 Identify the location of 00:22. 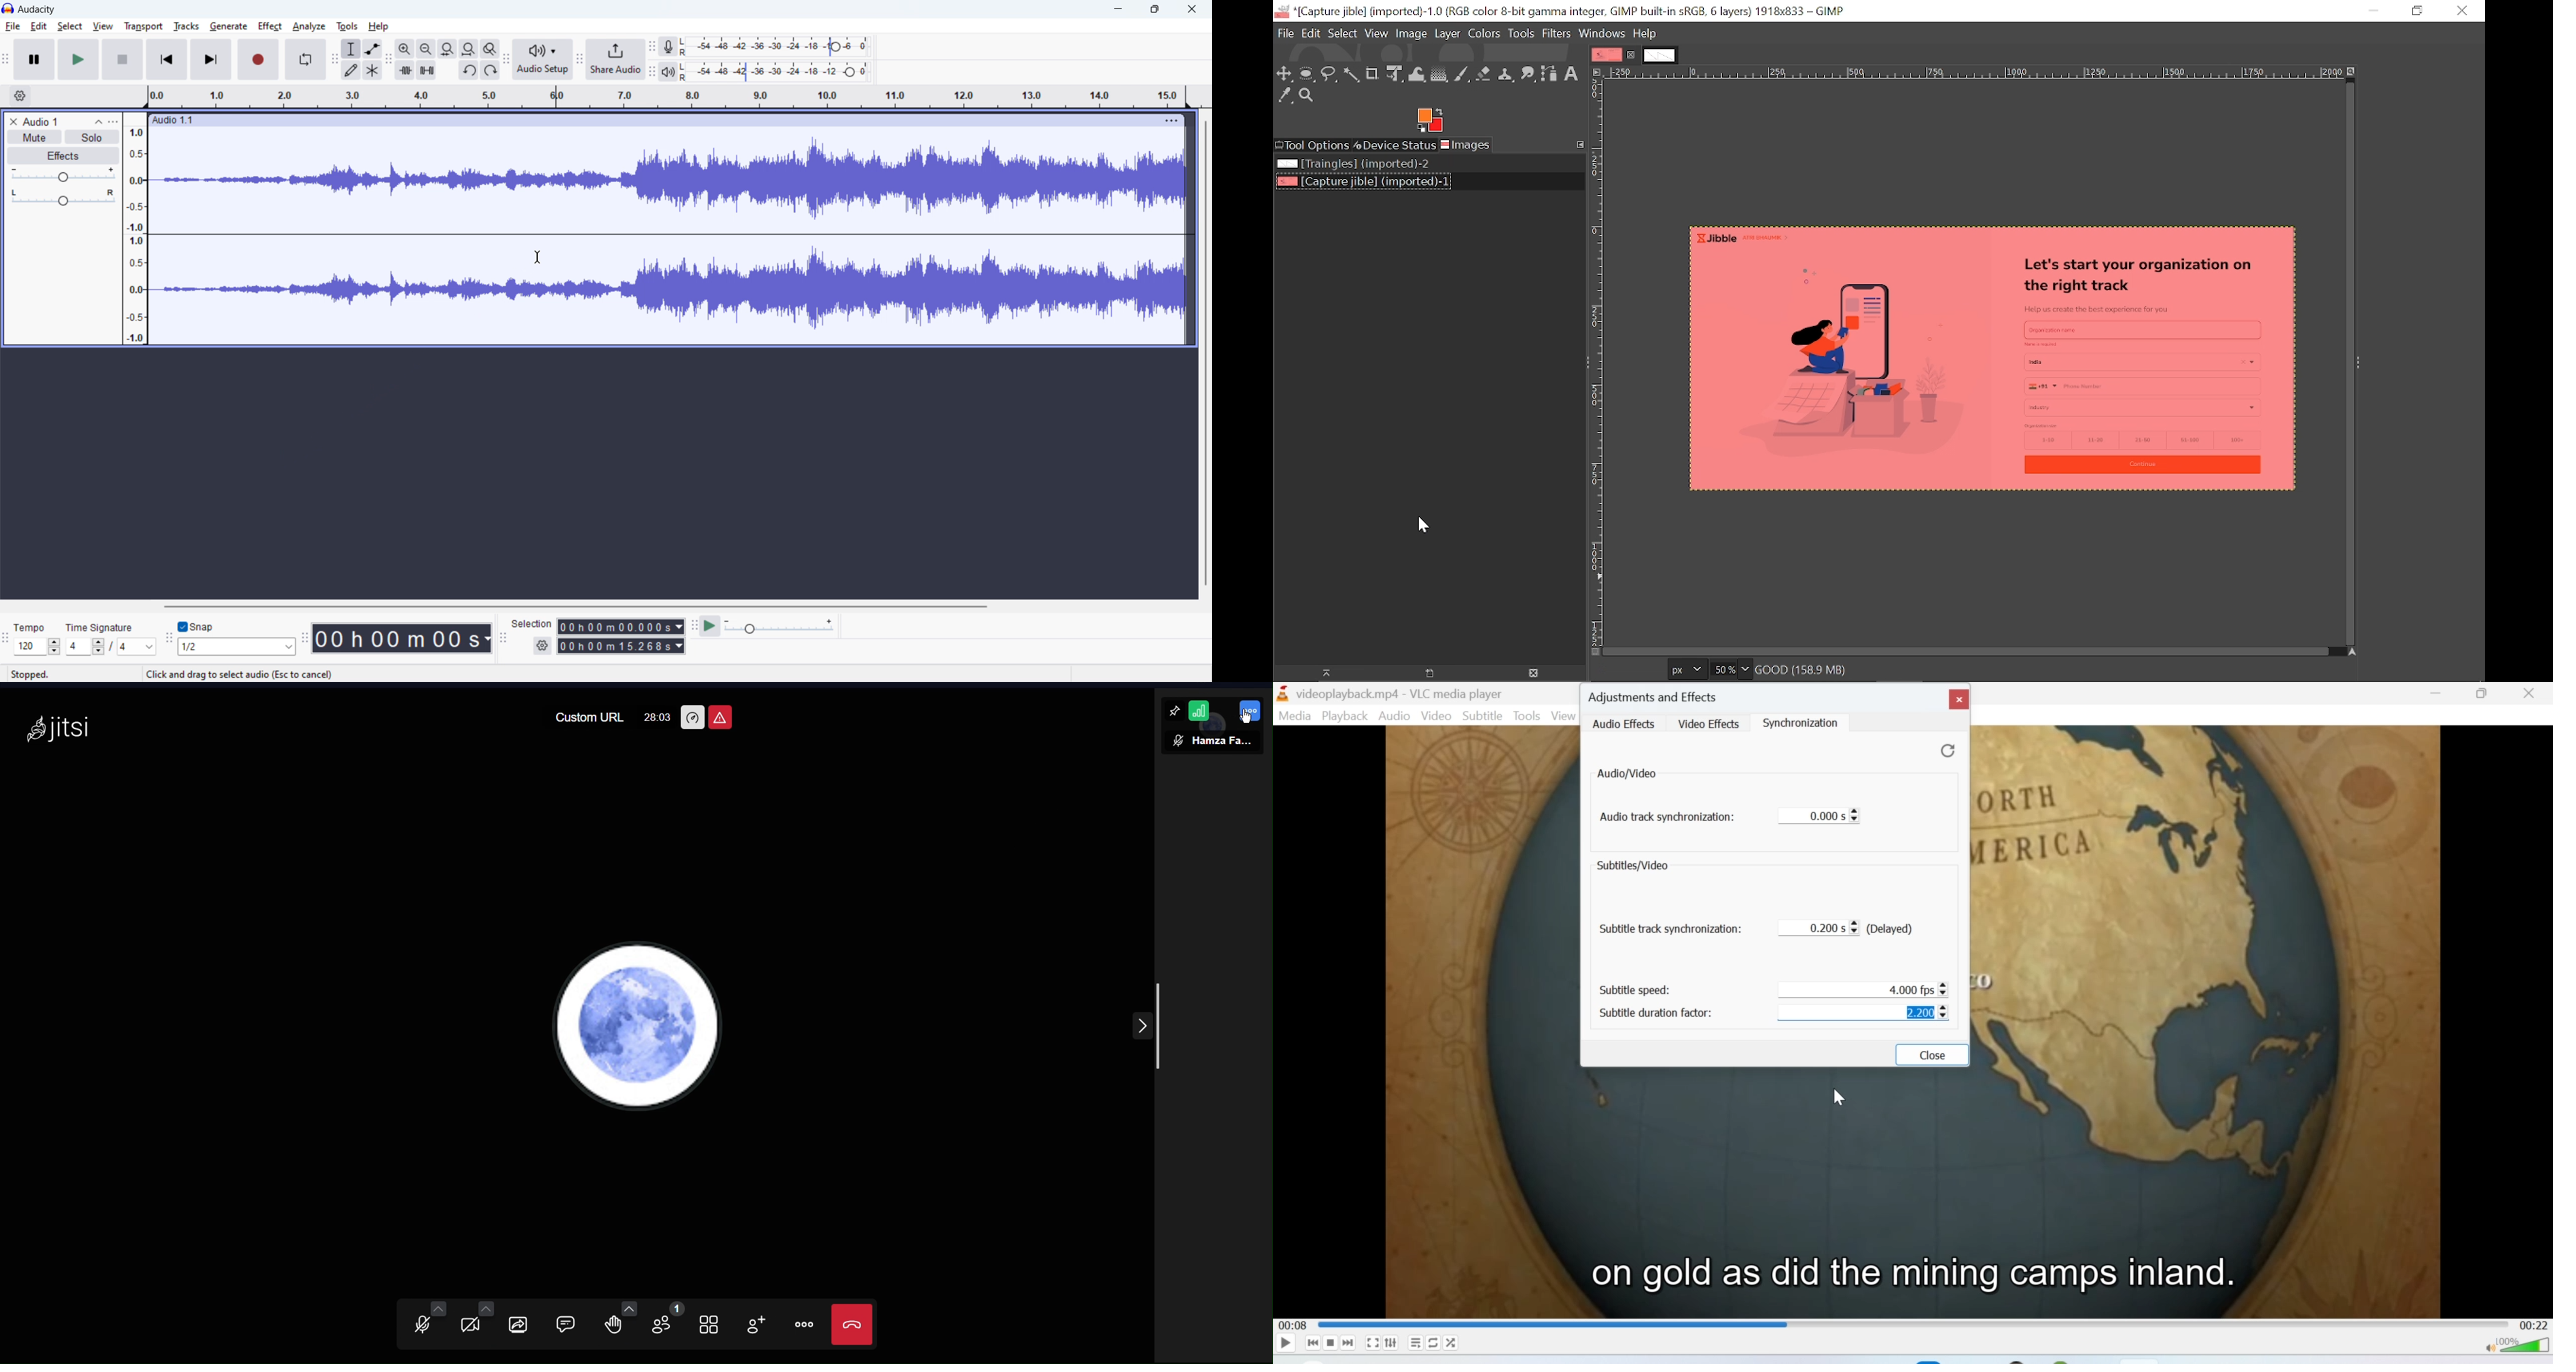
(2536, 1326).